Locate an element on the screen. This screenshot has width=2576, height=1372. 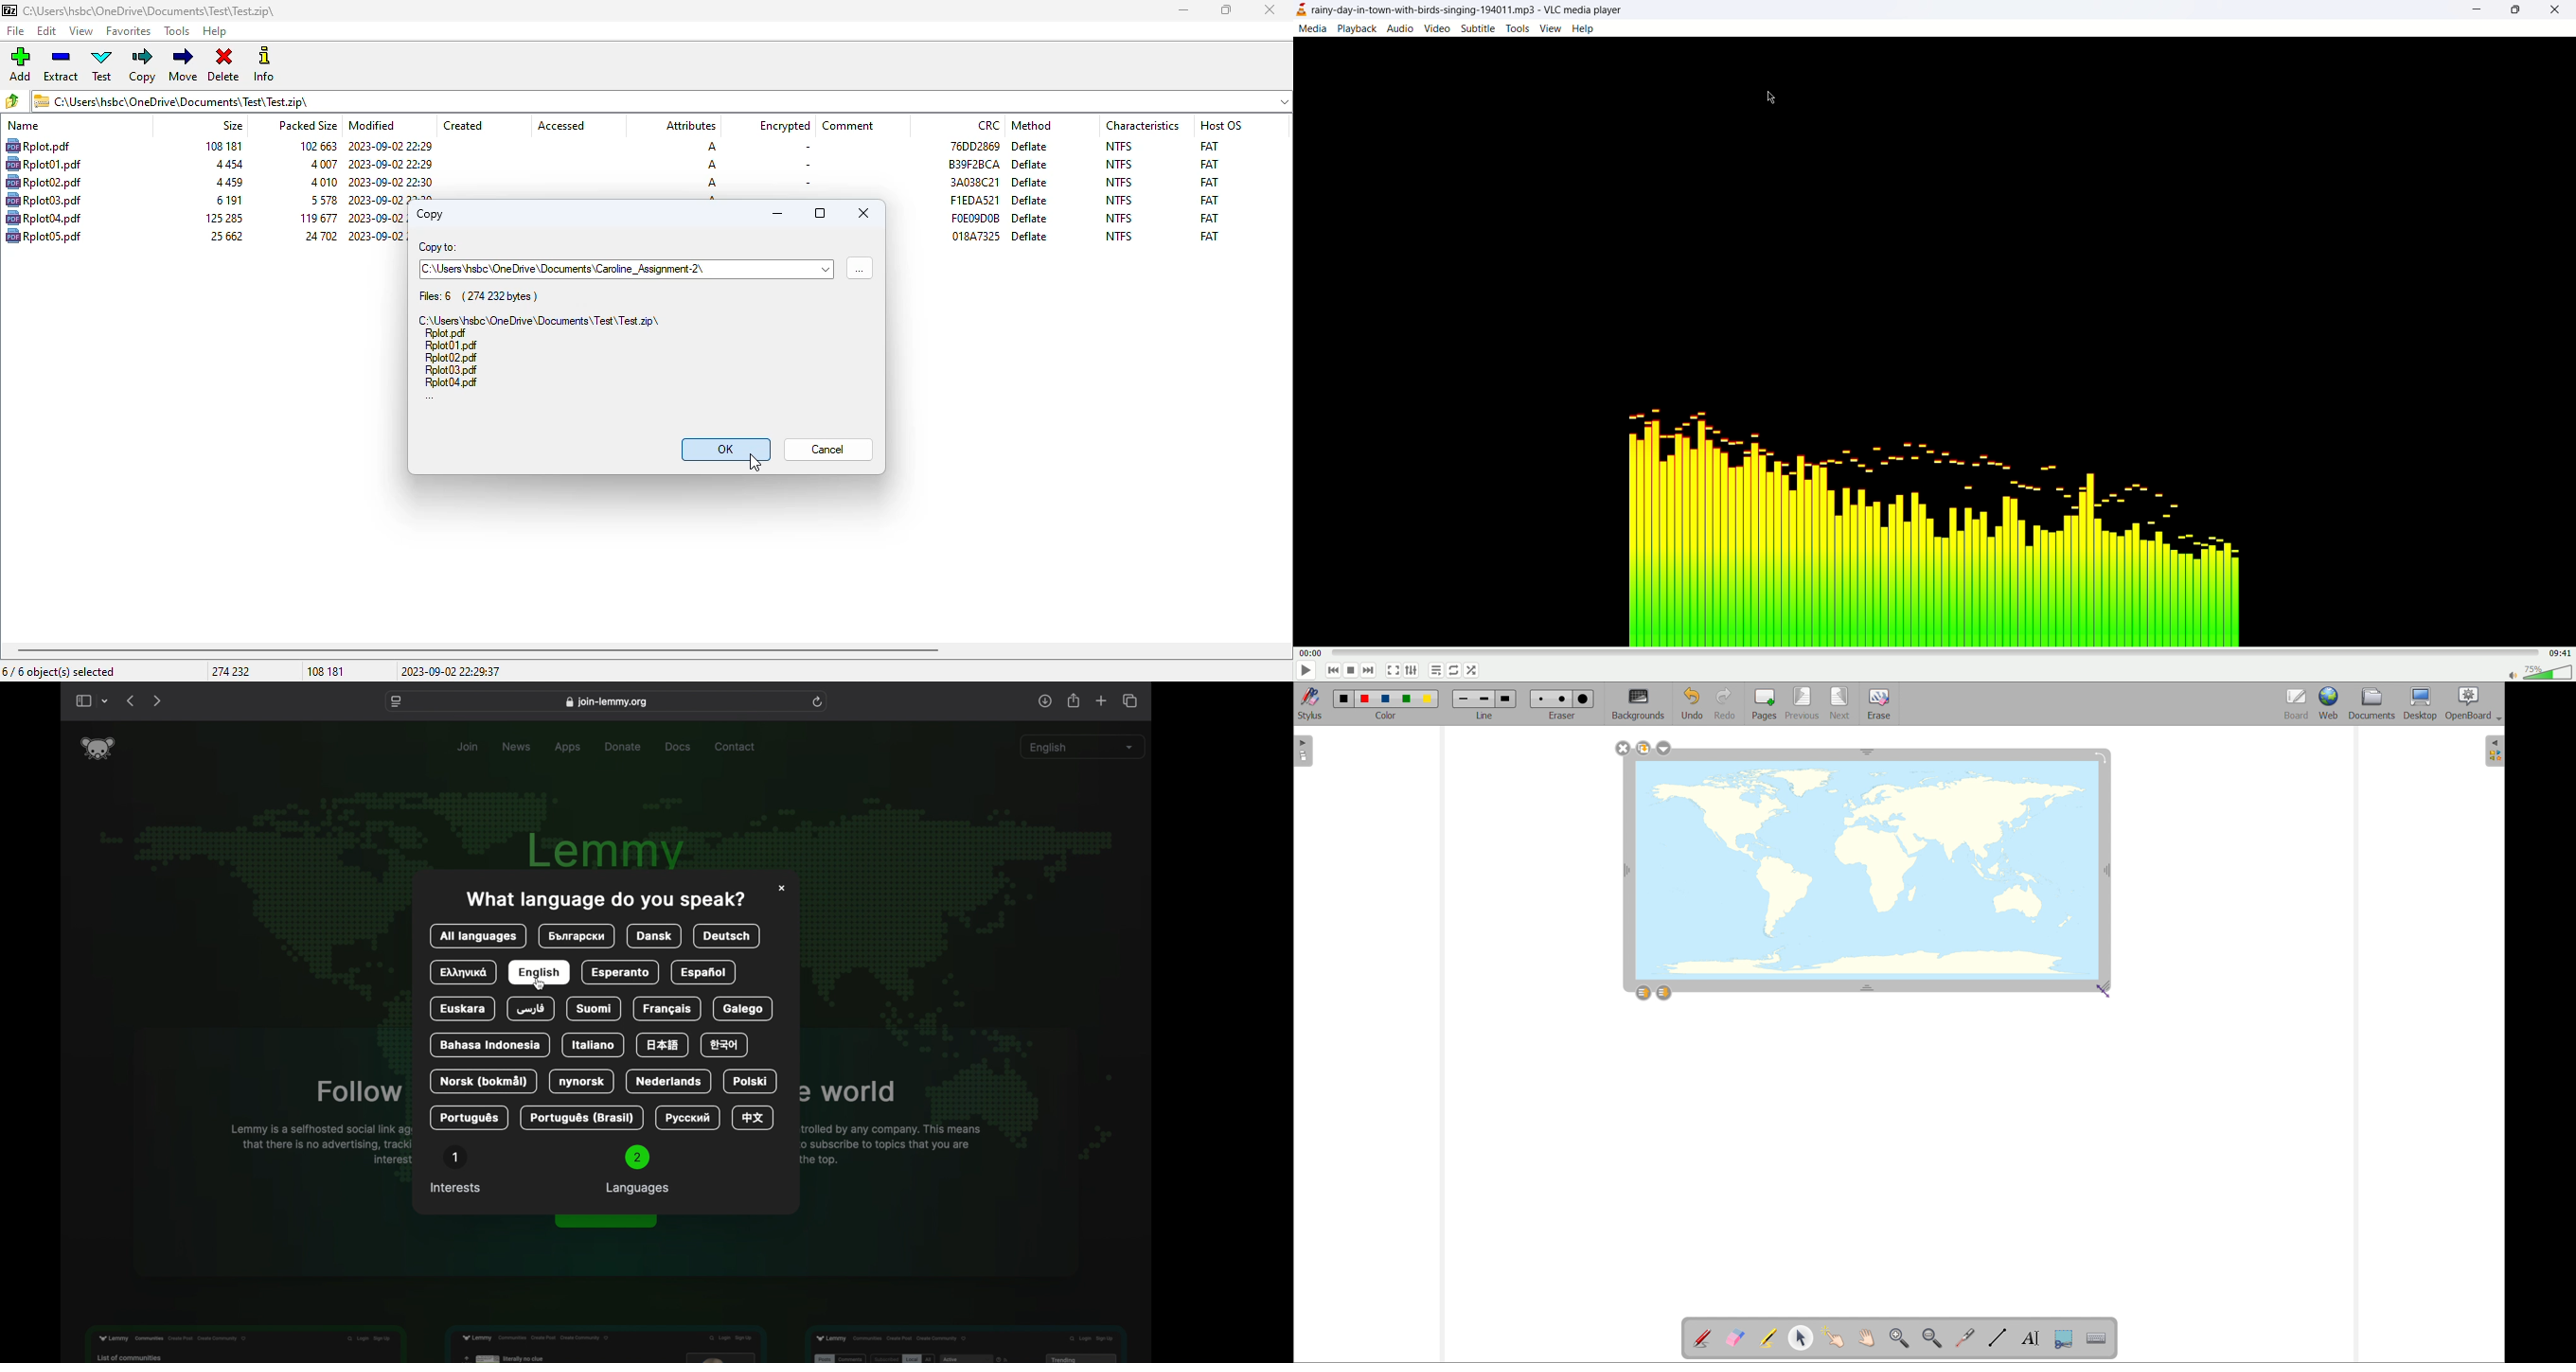
size is located at coordinates (225, 236).